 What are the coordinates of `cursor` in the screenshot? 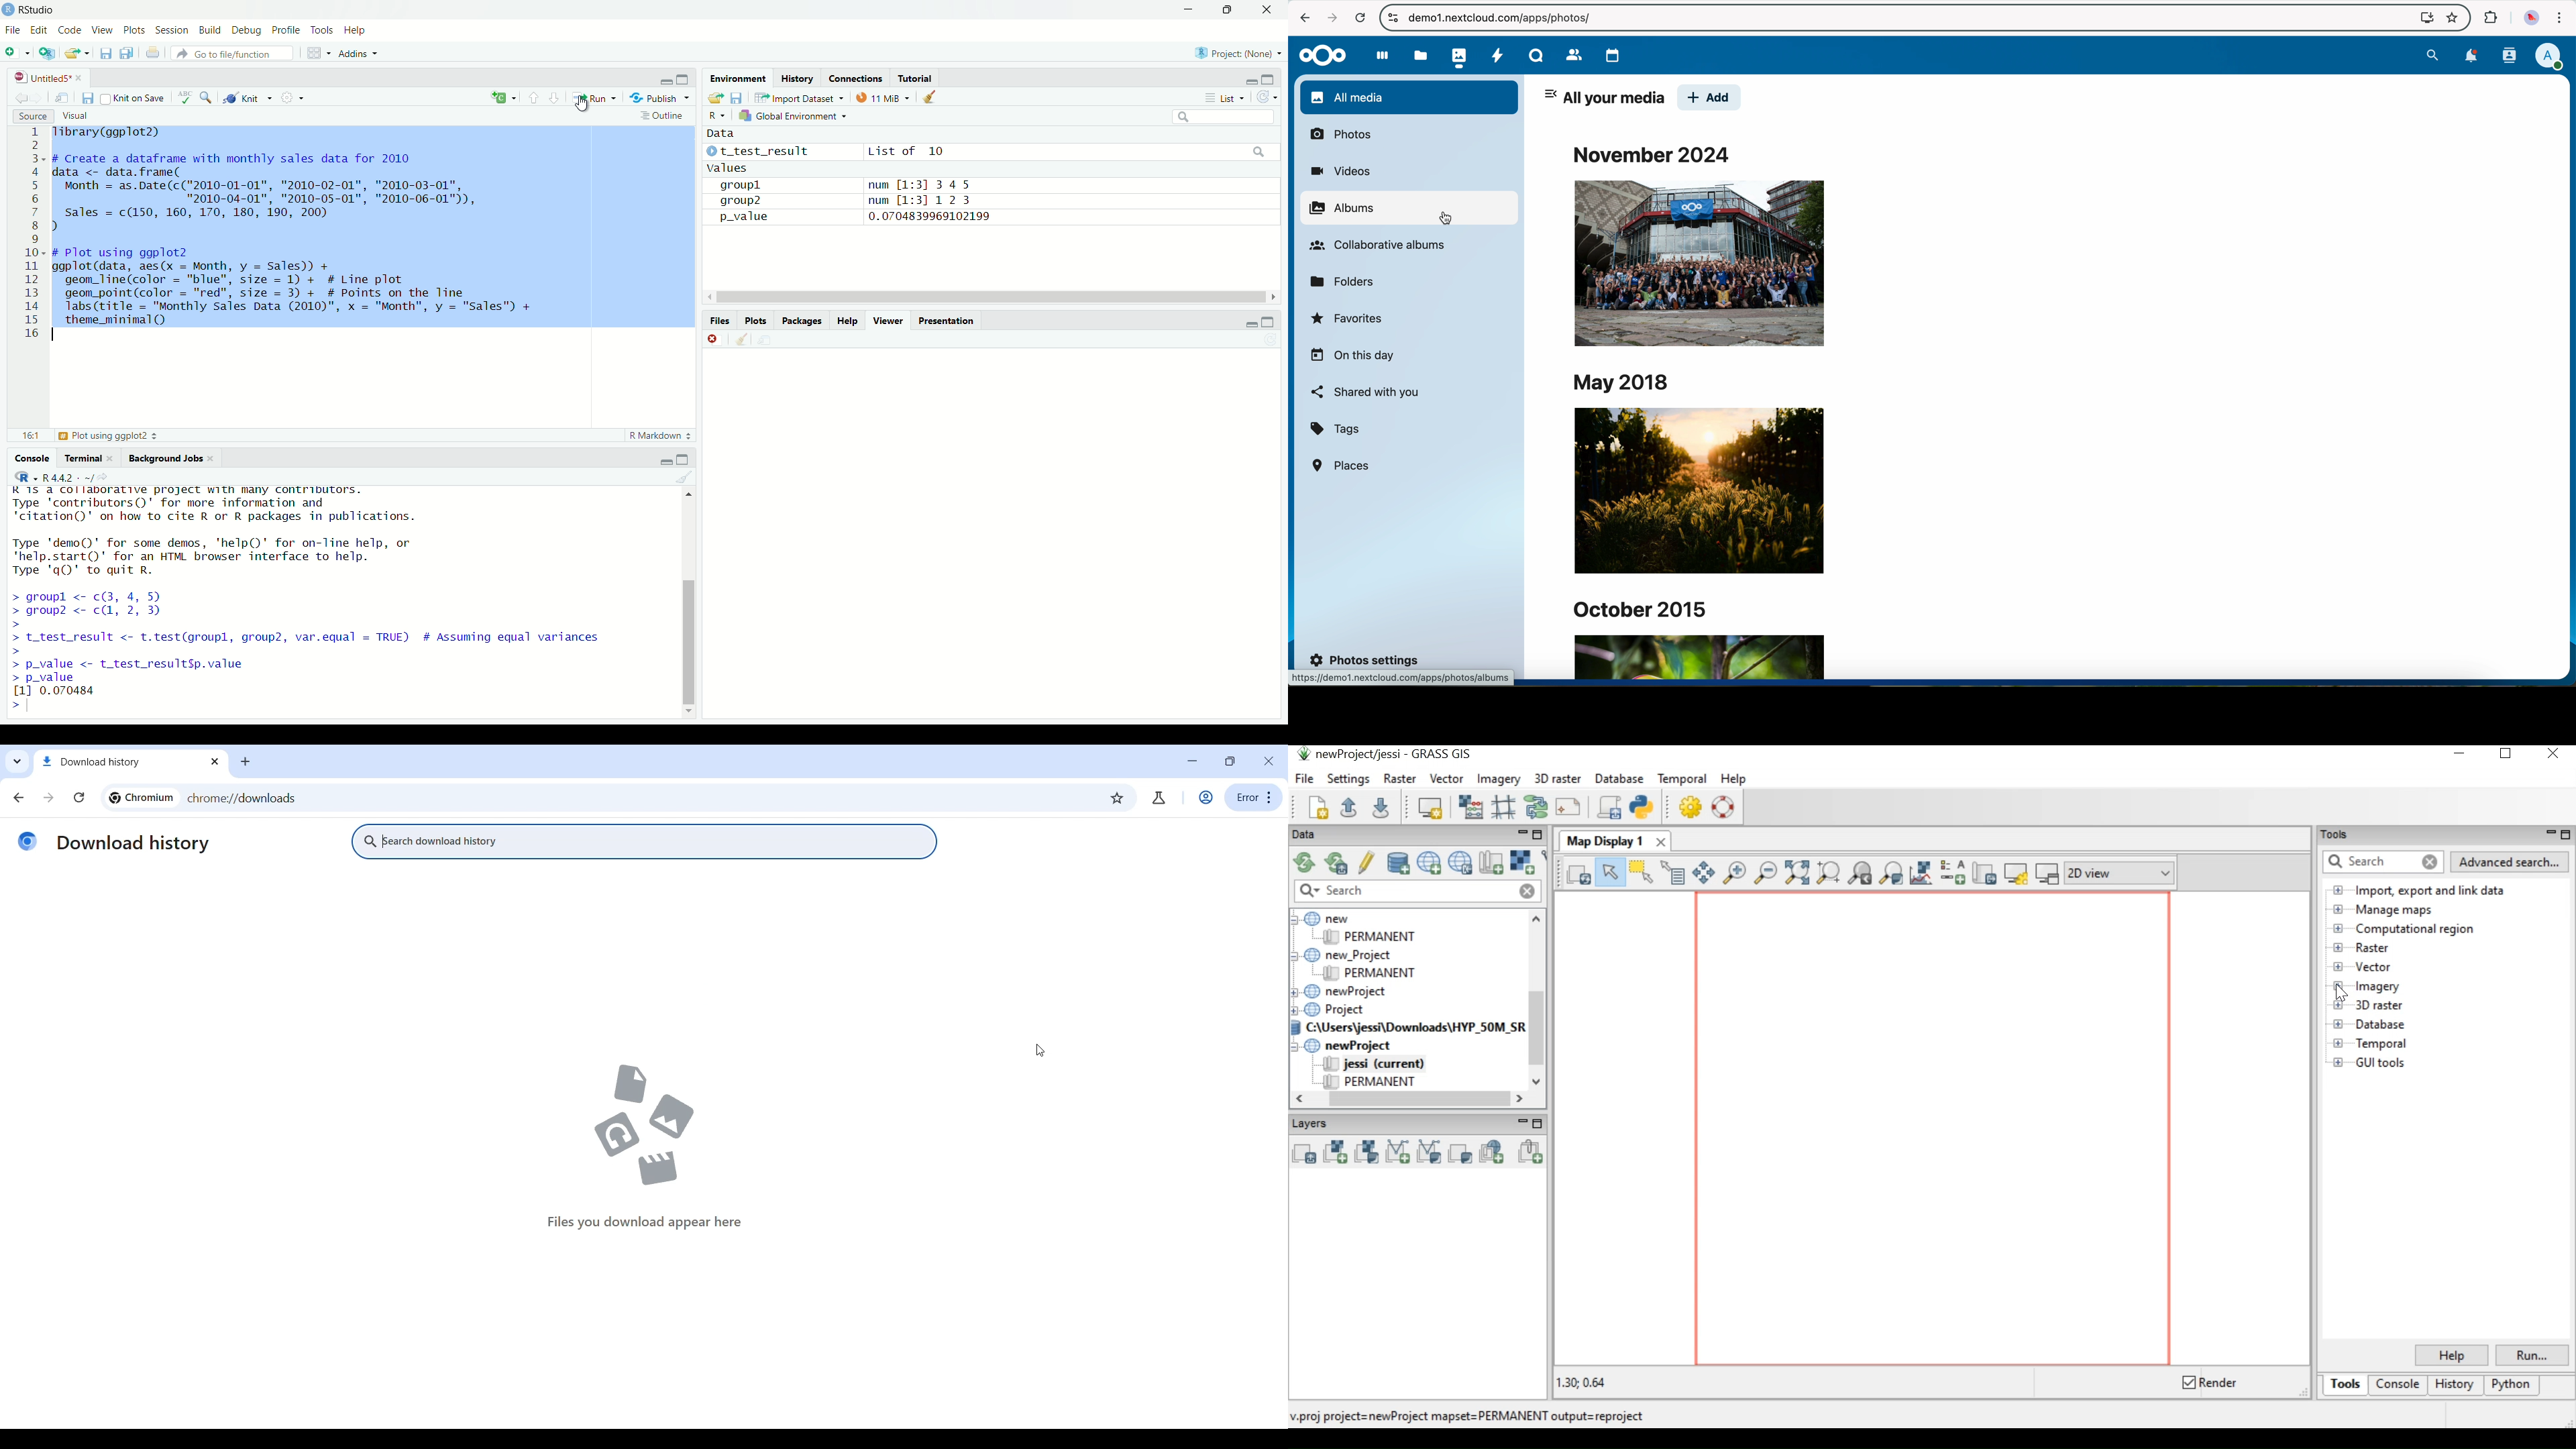 It's located at (1448, 218).